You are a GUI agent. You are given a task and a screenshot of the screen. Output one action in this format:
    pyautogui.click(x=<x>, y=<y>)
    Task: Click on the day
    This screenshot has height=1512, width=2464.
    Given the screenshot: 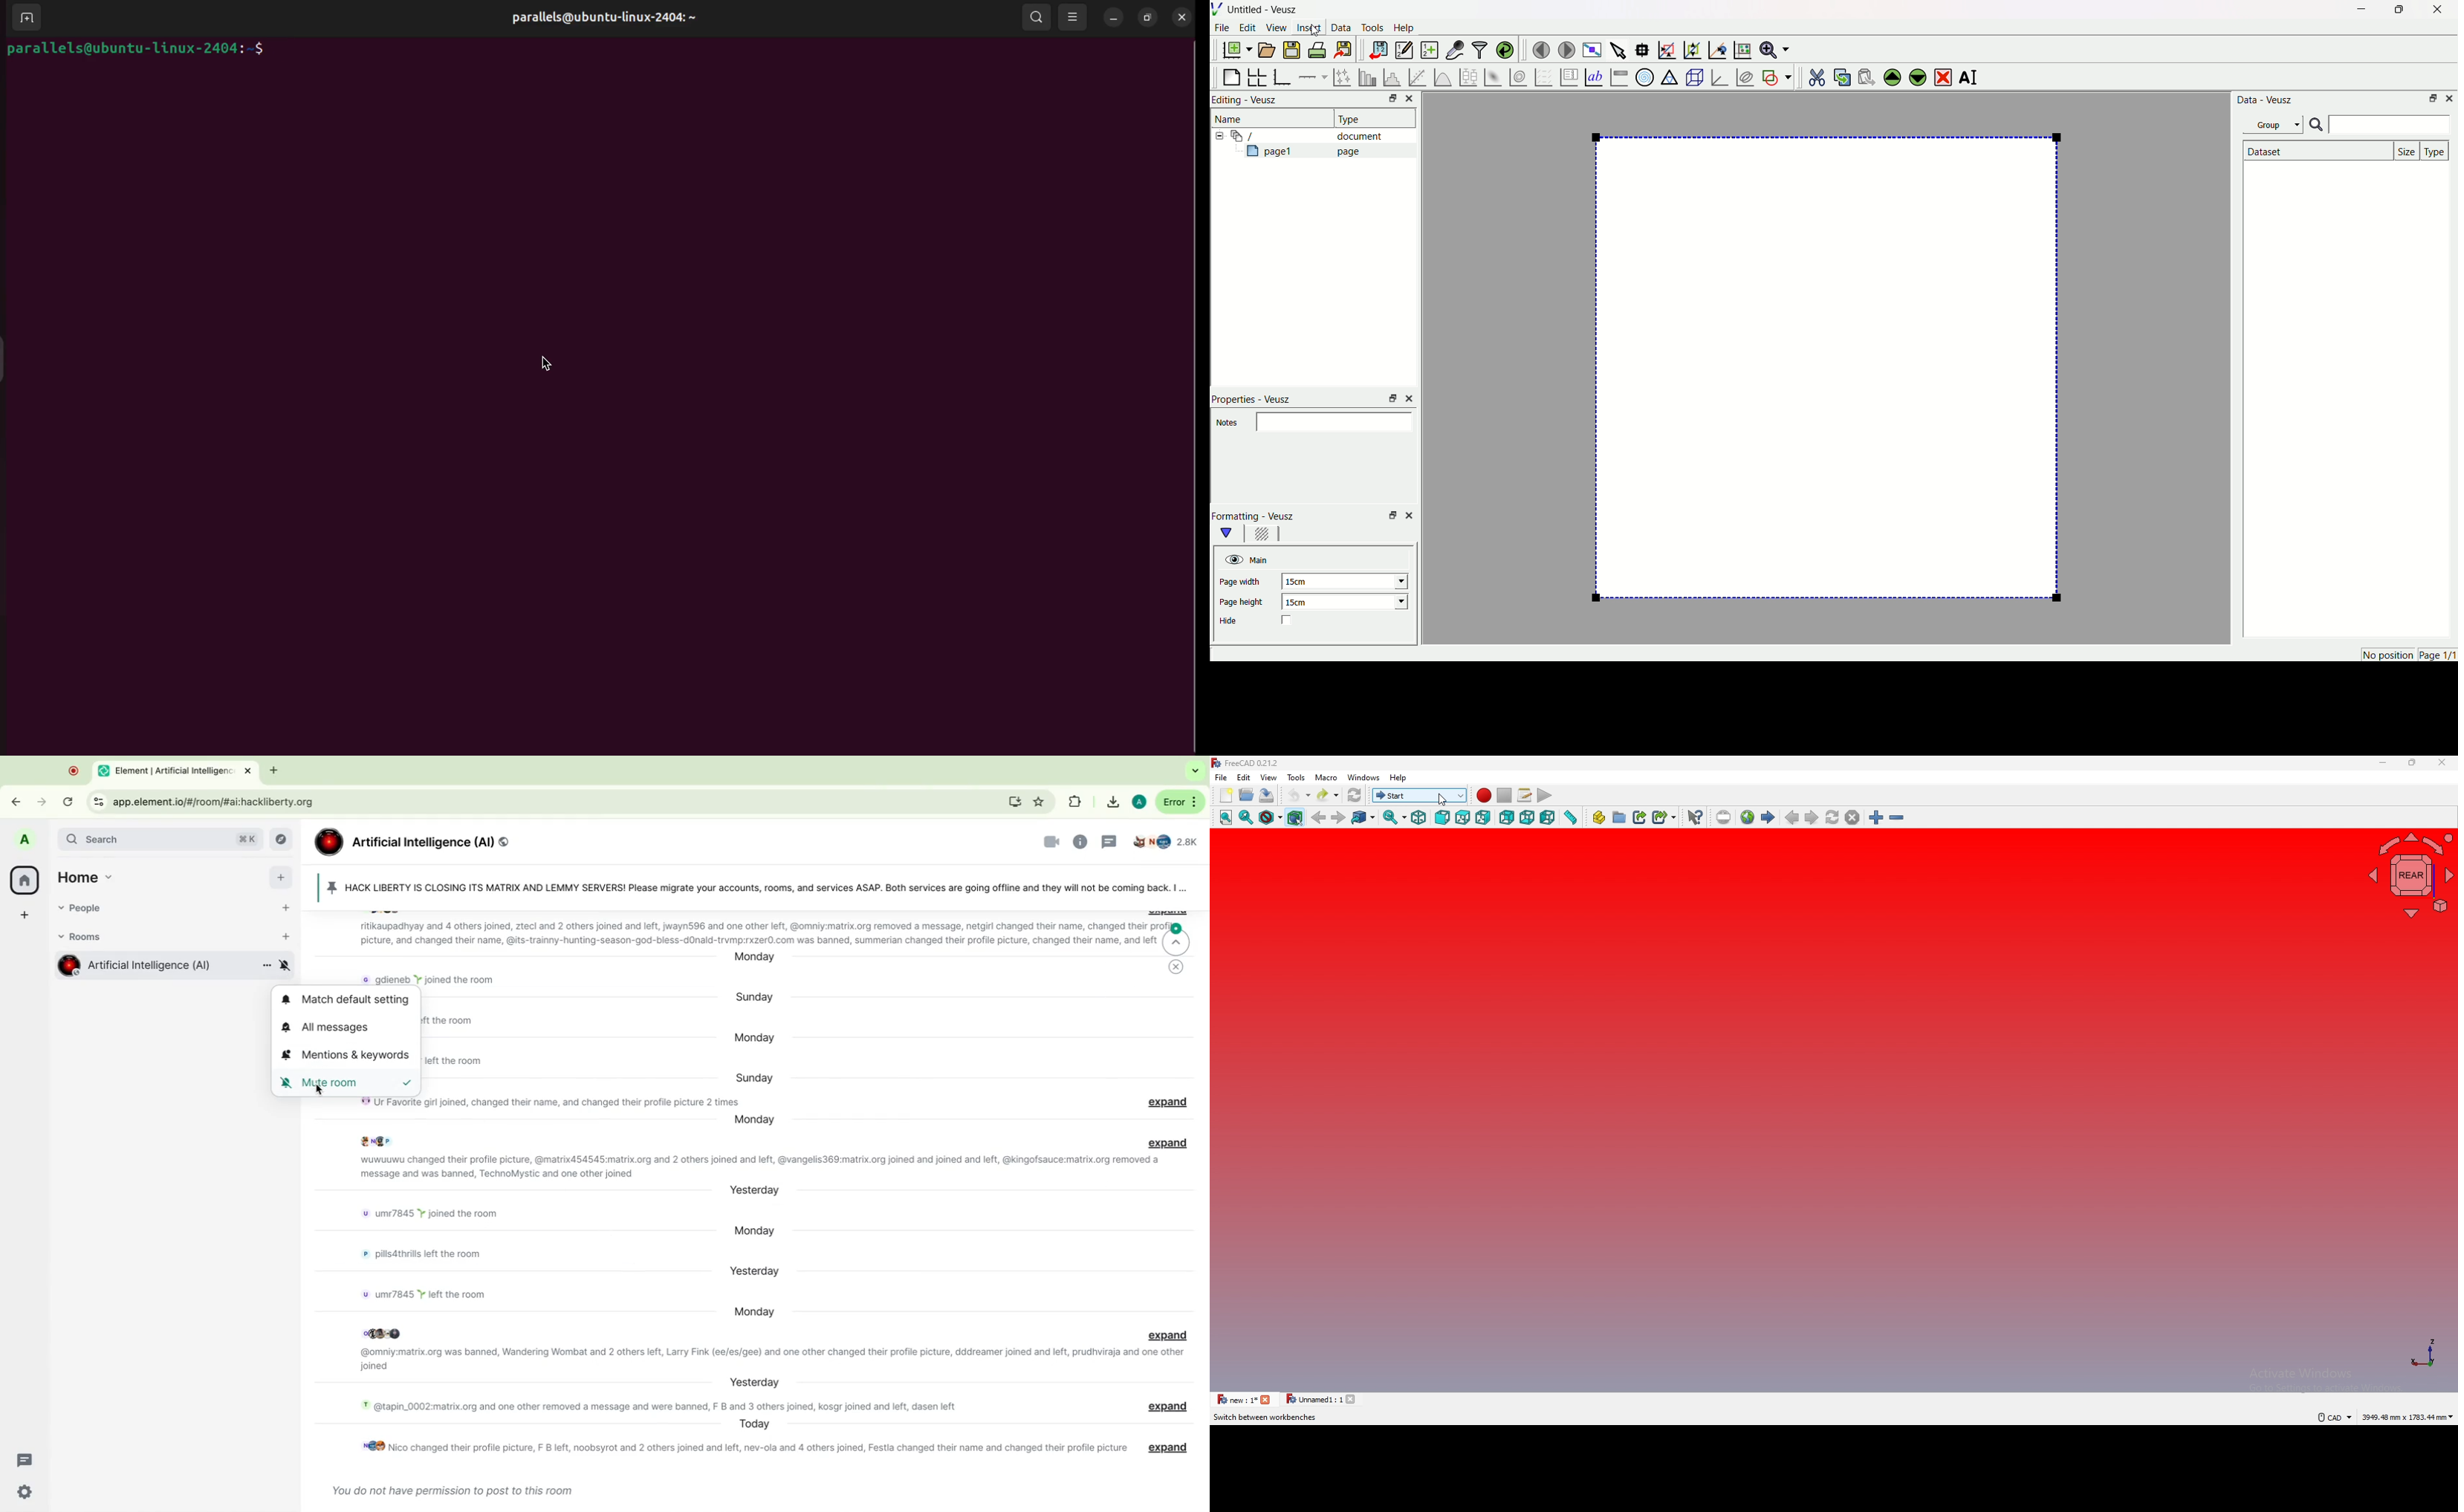 What is the action you would take?
    pyautogui.click(x=754, y=1122)
    